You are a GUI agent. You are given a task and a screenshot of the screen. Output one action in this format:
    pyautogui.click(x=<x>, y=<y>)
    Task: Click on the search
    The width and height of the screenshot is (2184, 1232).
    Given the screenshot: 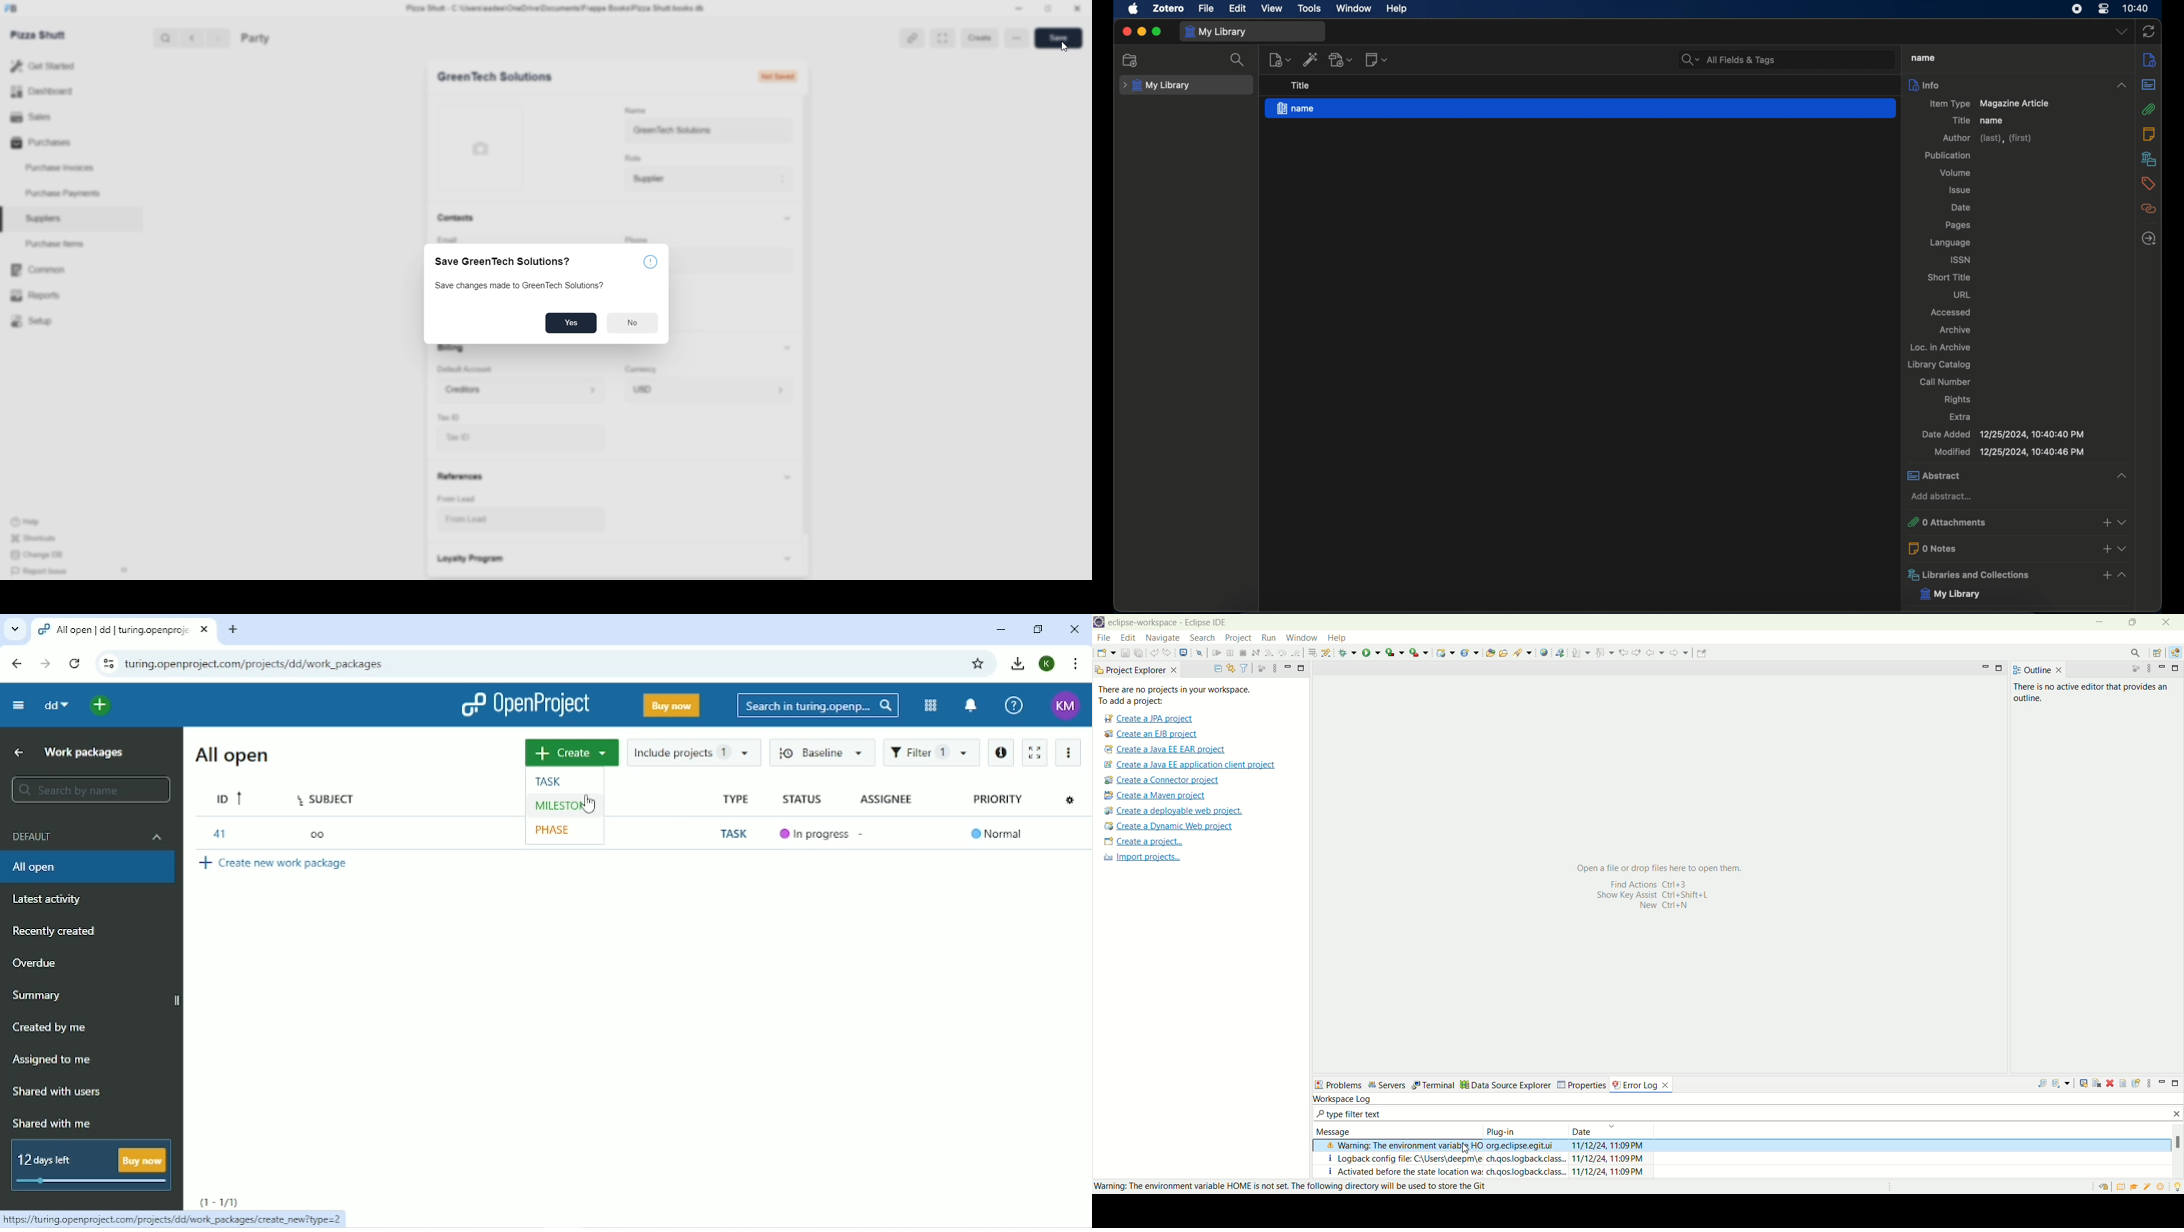 What is the action you would take?
    pyautogui.click(x=2137, y=652)
    